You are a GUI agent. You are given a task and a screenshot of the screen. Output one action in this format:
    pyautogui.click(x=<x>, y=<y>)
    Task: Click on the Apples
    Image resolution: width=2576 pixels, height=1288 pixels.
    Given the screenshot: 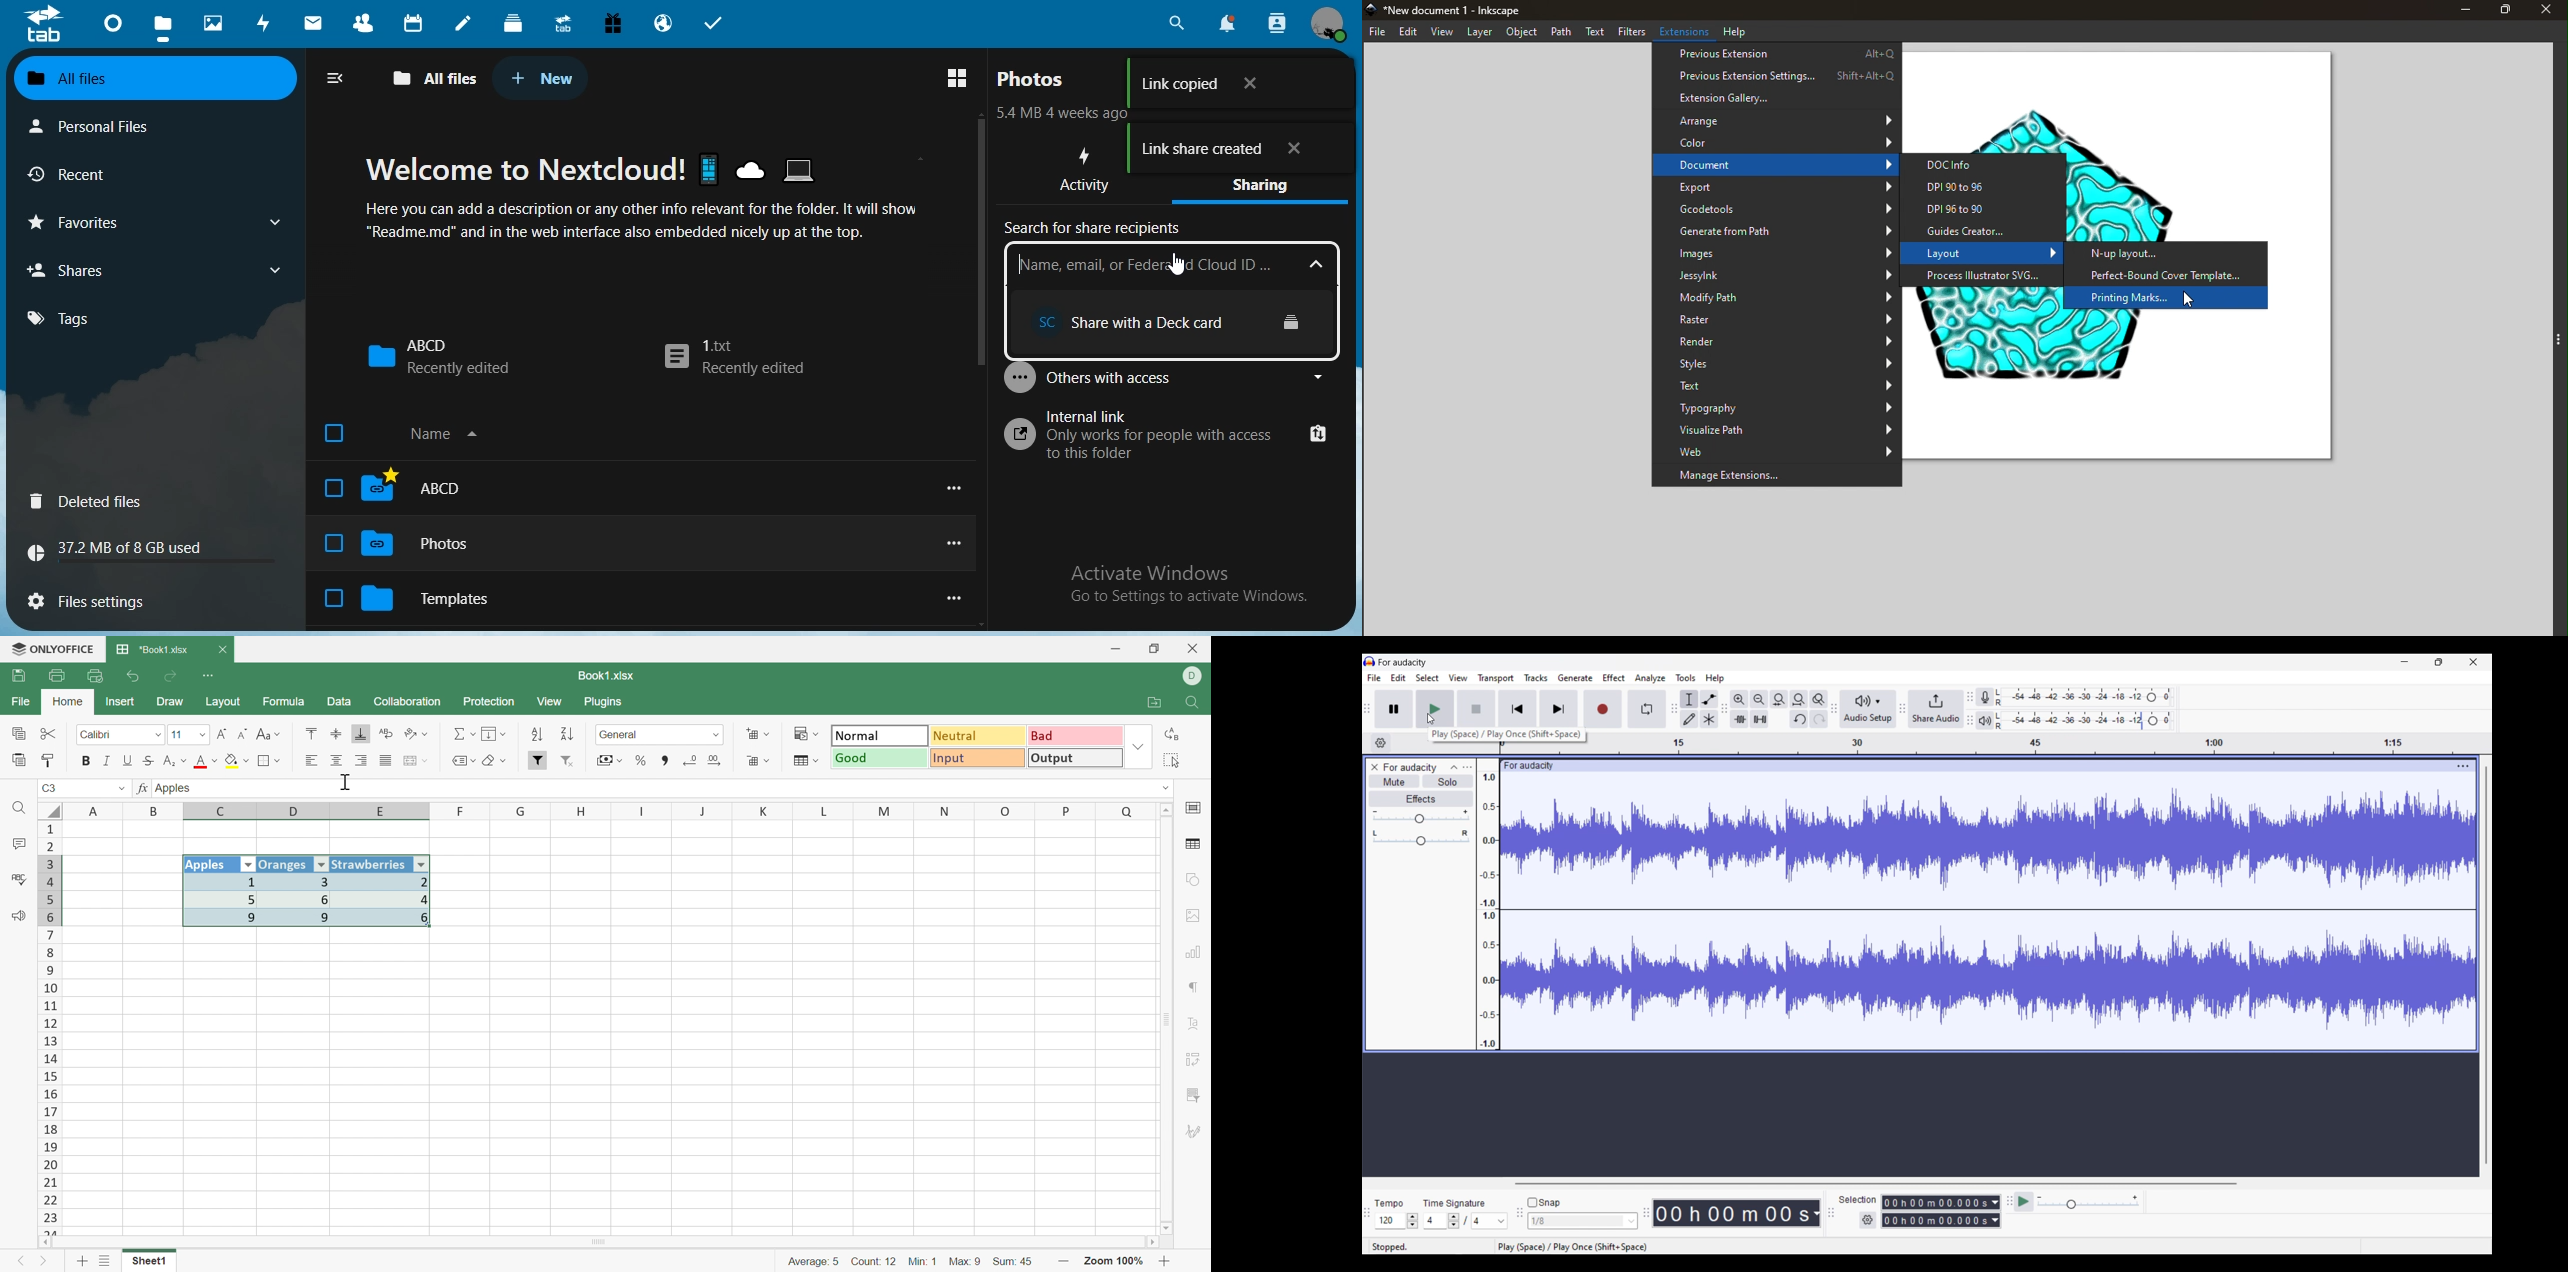 What is the action you would take?
    pyautogui.click(x=176, y=787)
    